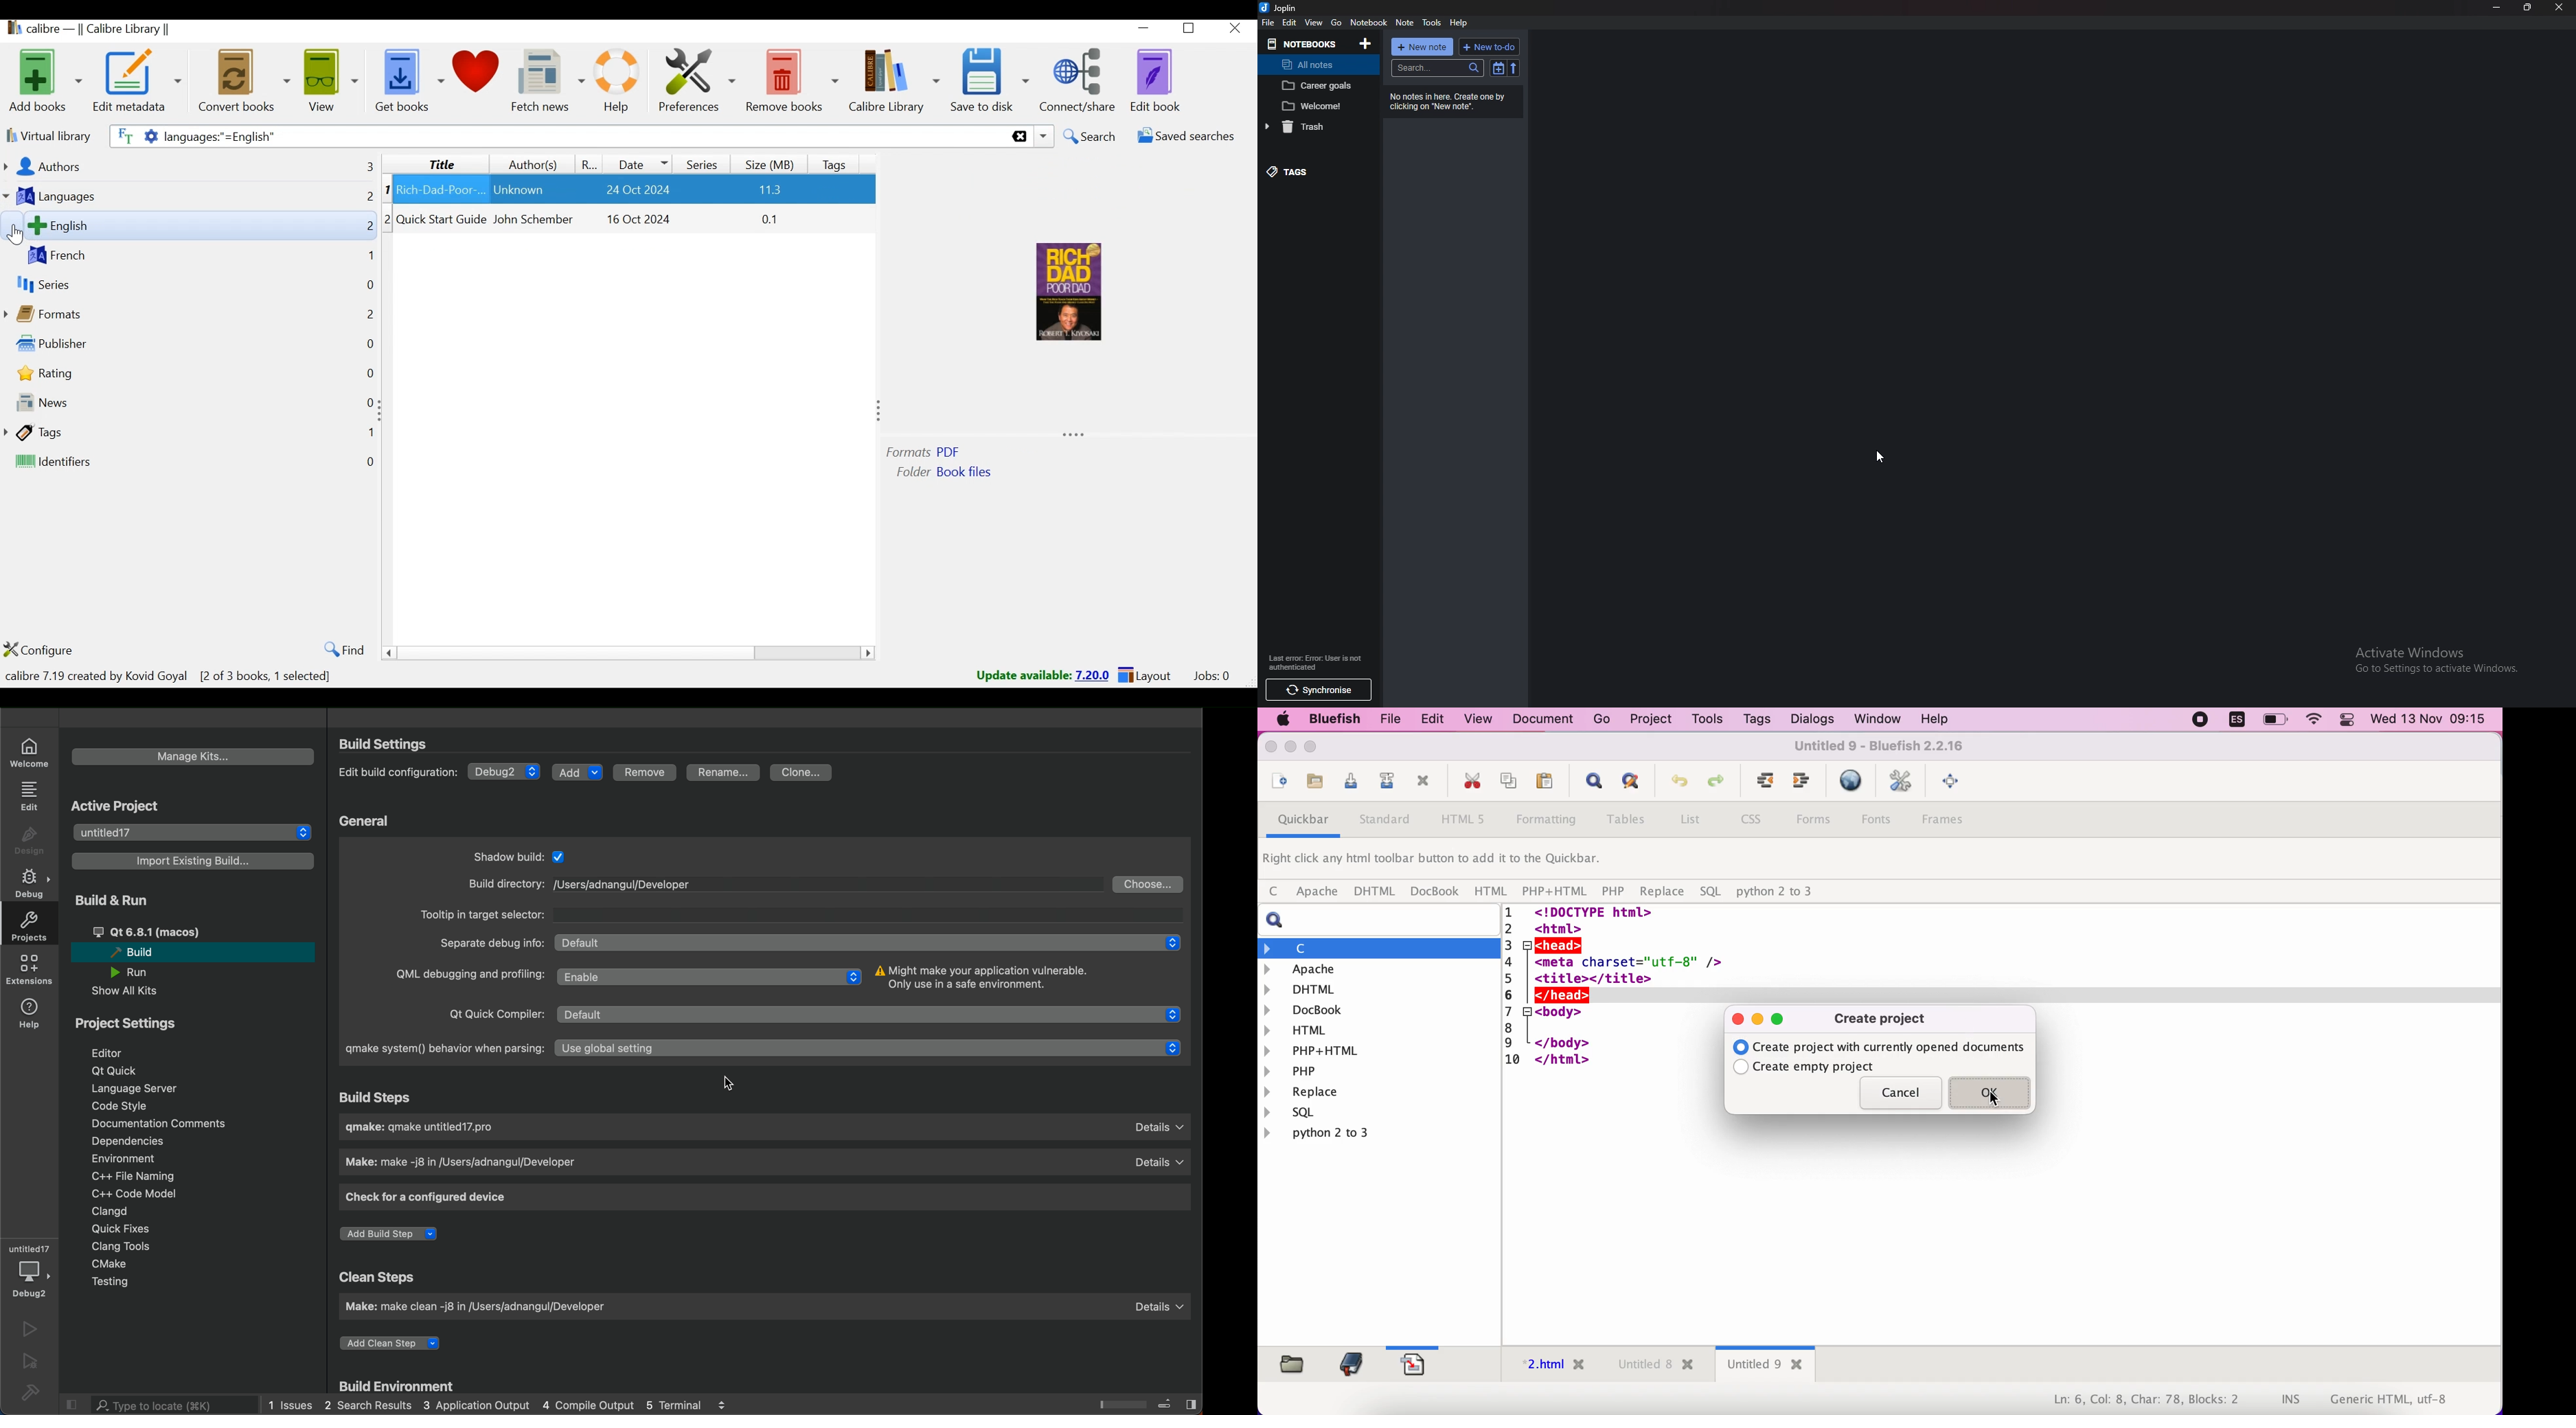  I want to click on tootlp, so click(484, 915).